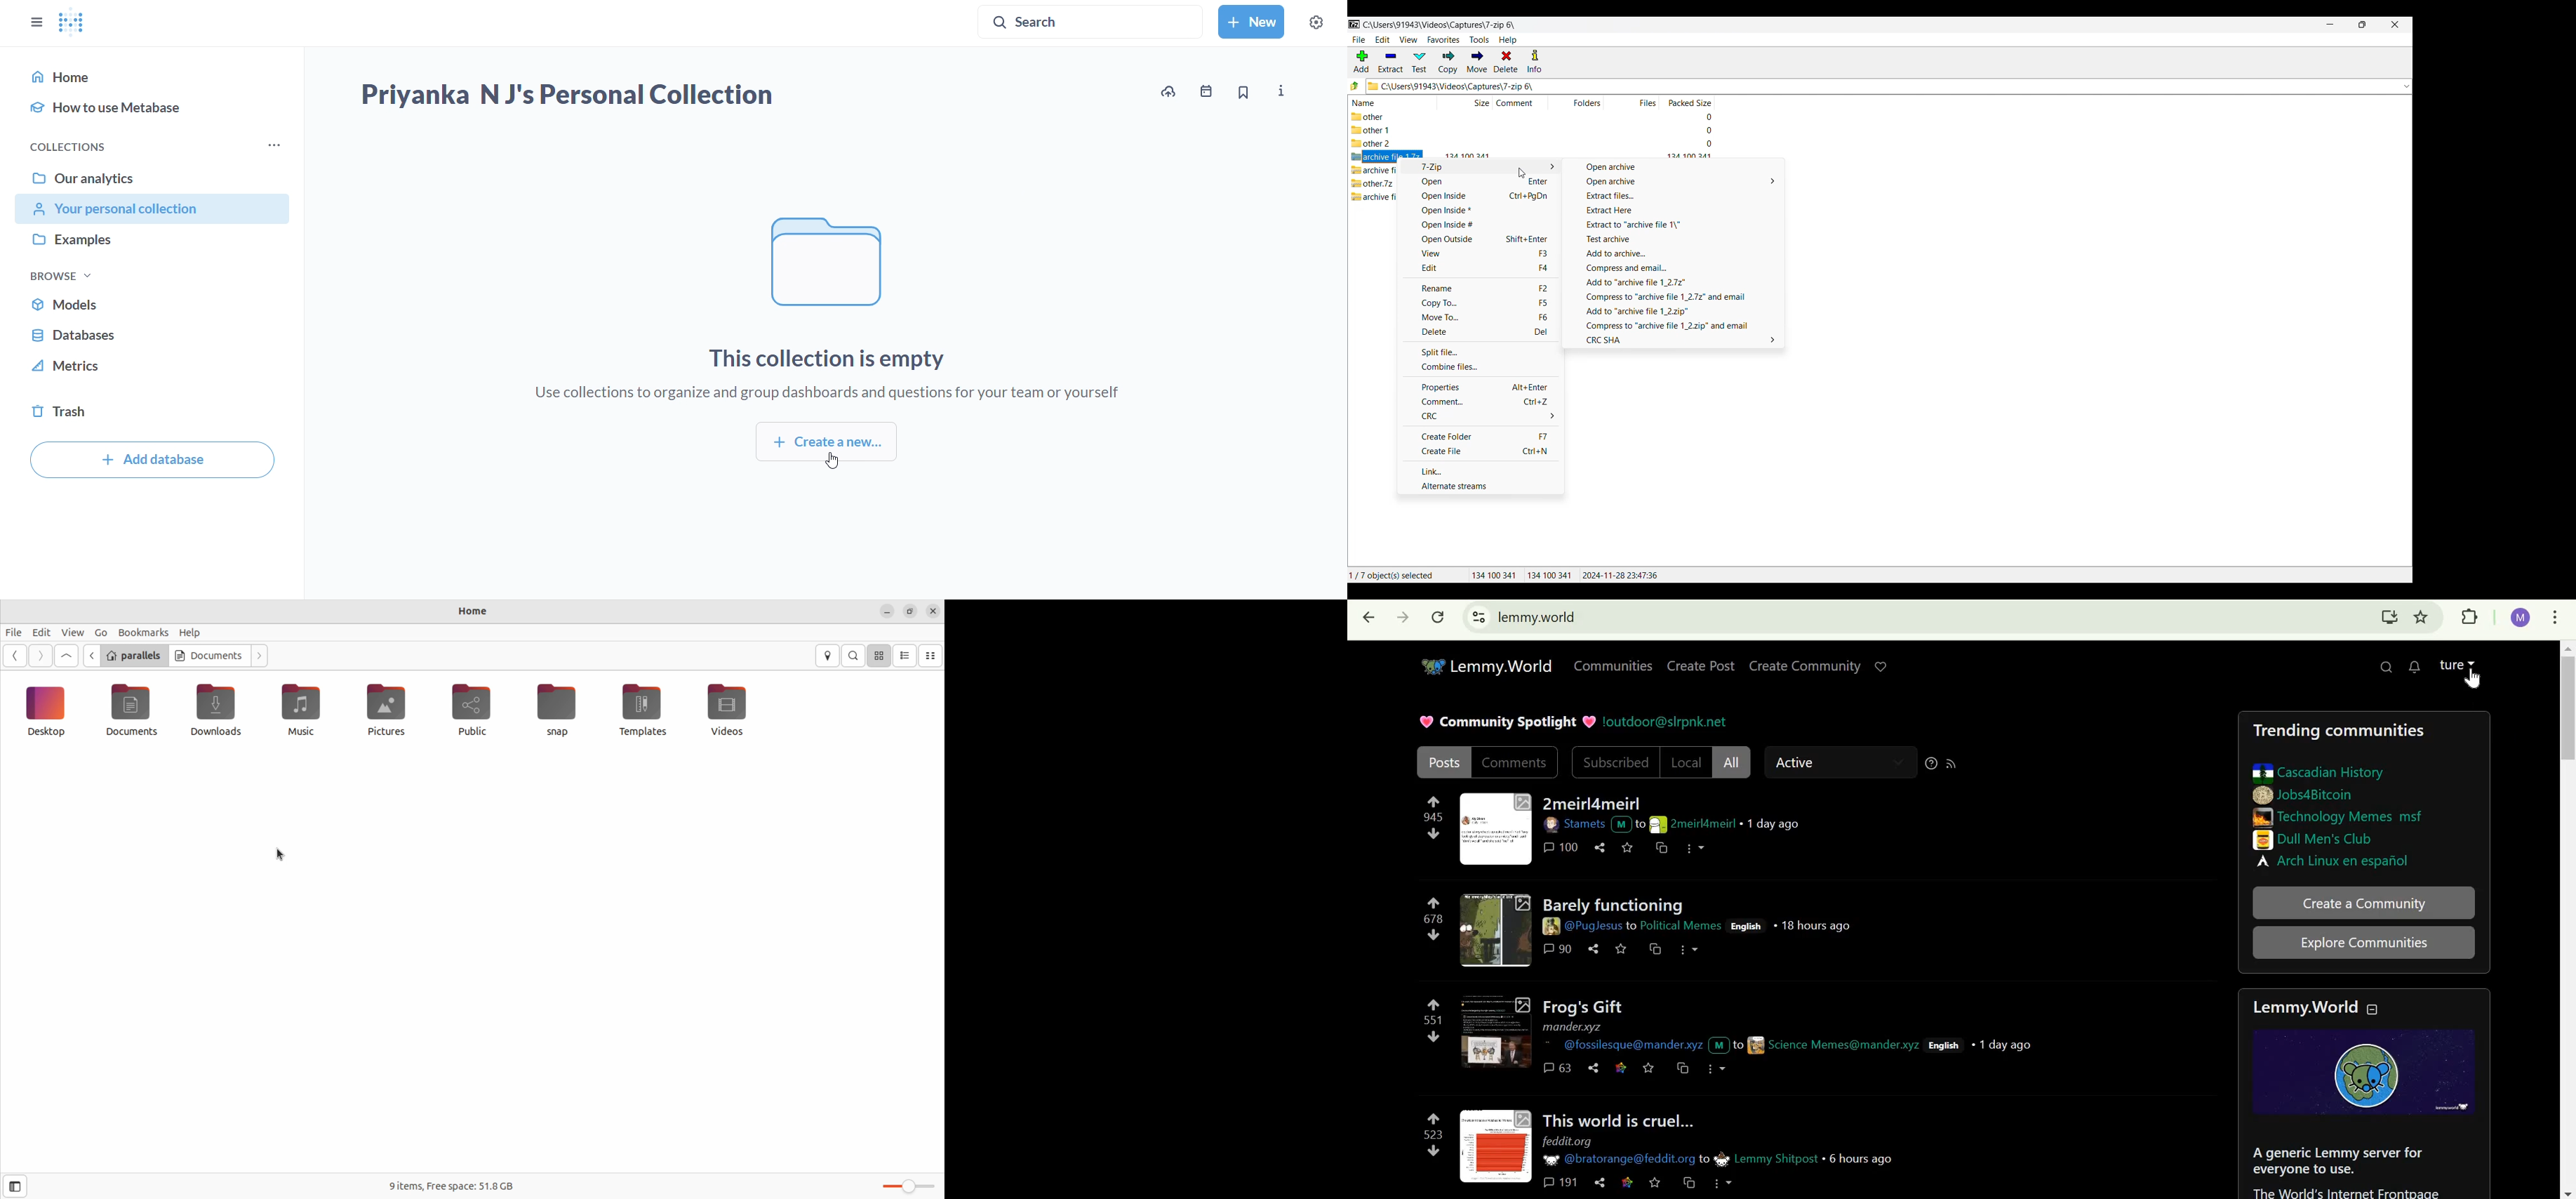 Image resolution: width=2576 pixels, height=1204 pixels. I want to click on search, so click(2388, 665).